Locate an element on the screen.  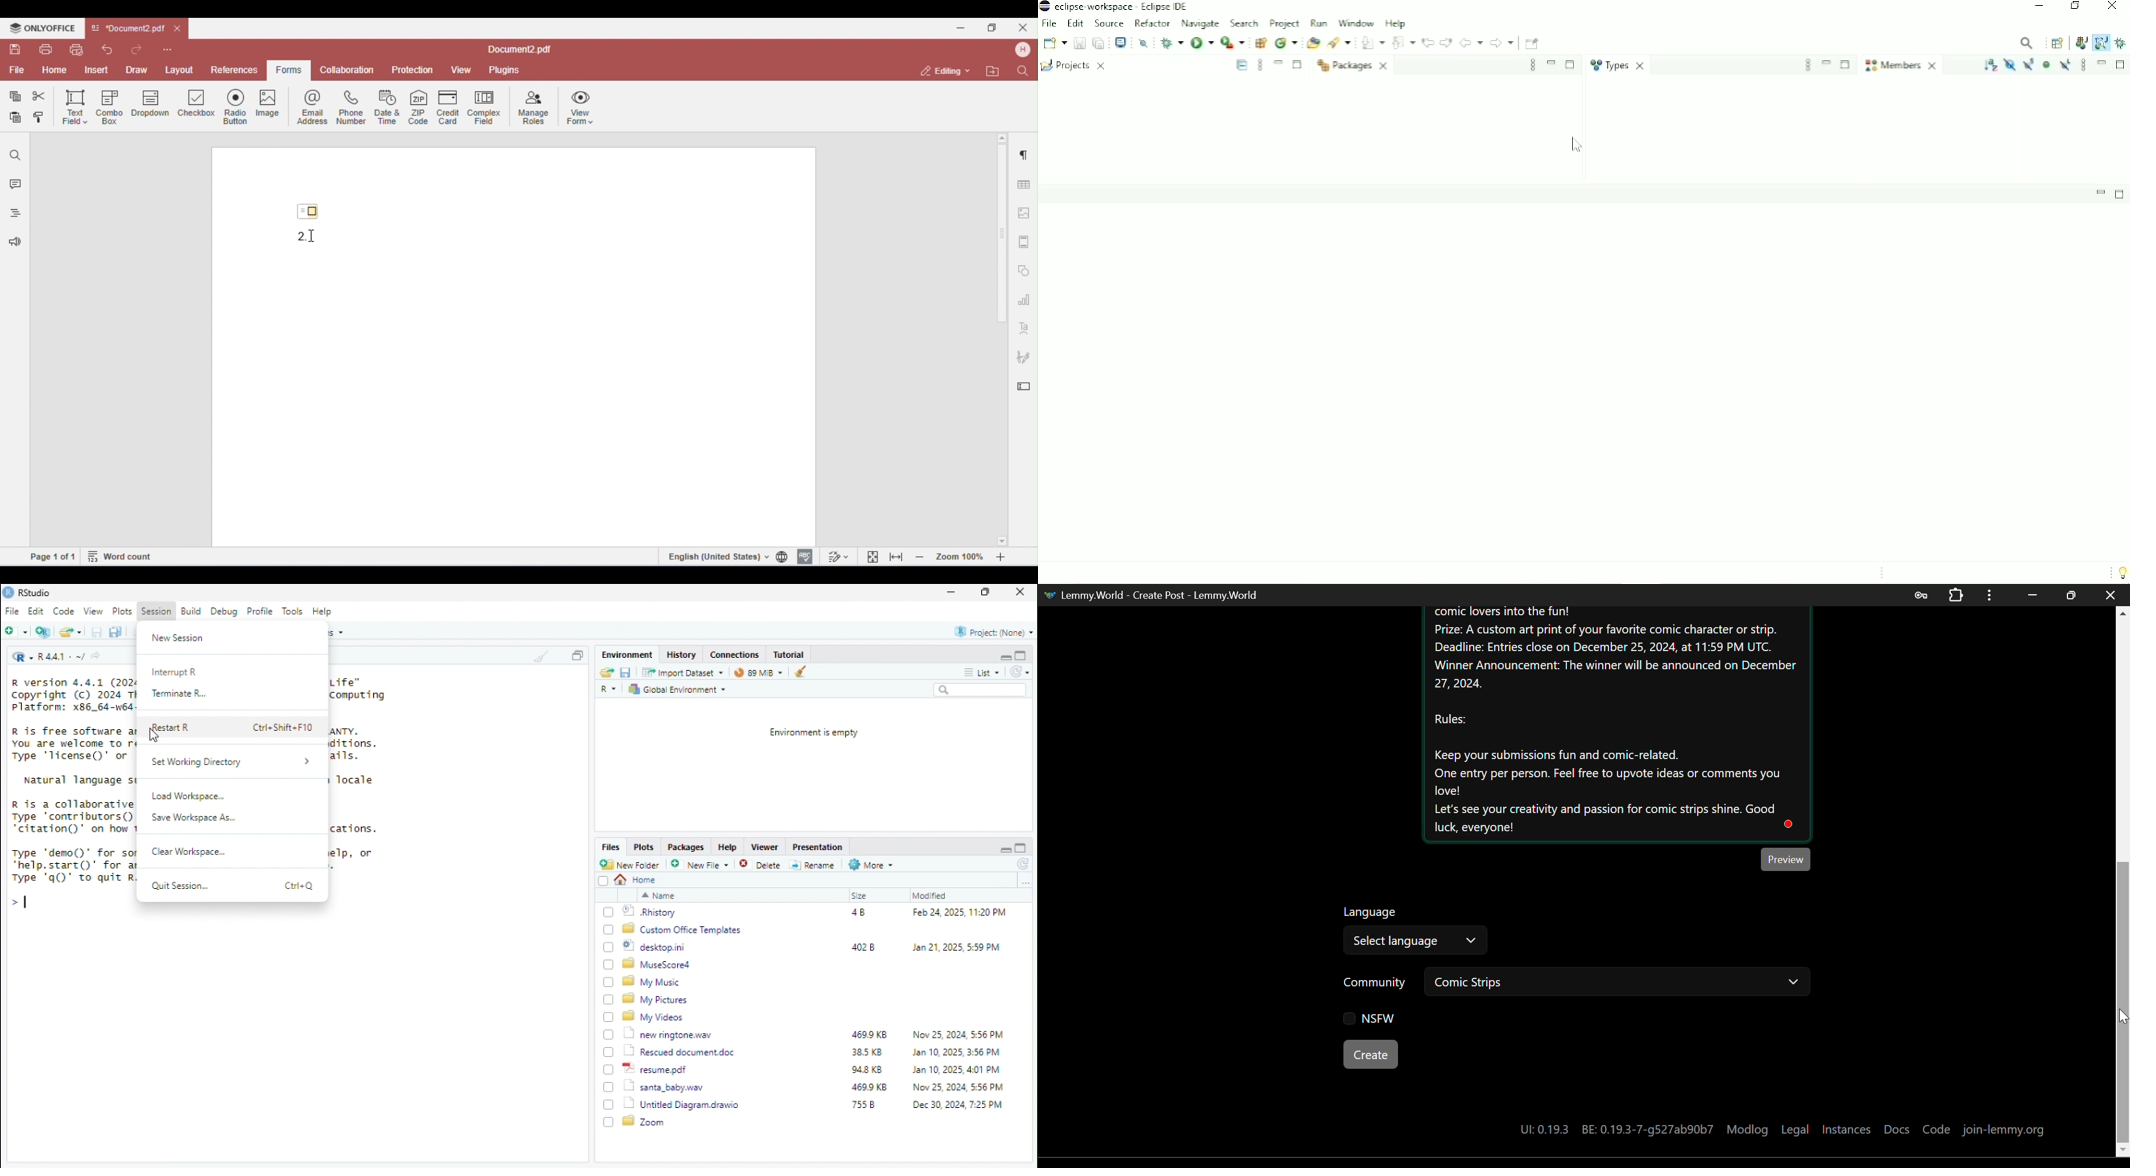
minimise is located at coordinates (1005, 657).